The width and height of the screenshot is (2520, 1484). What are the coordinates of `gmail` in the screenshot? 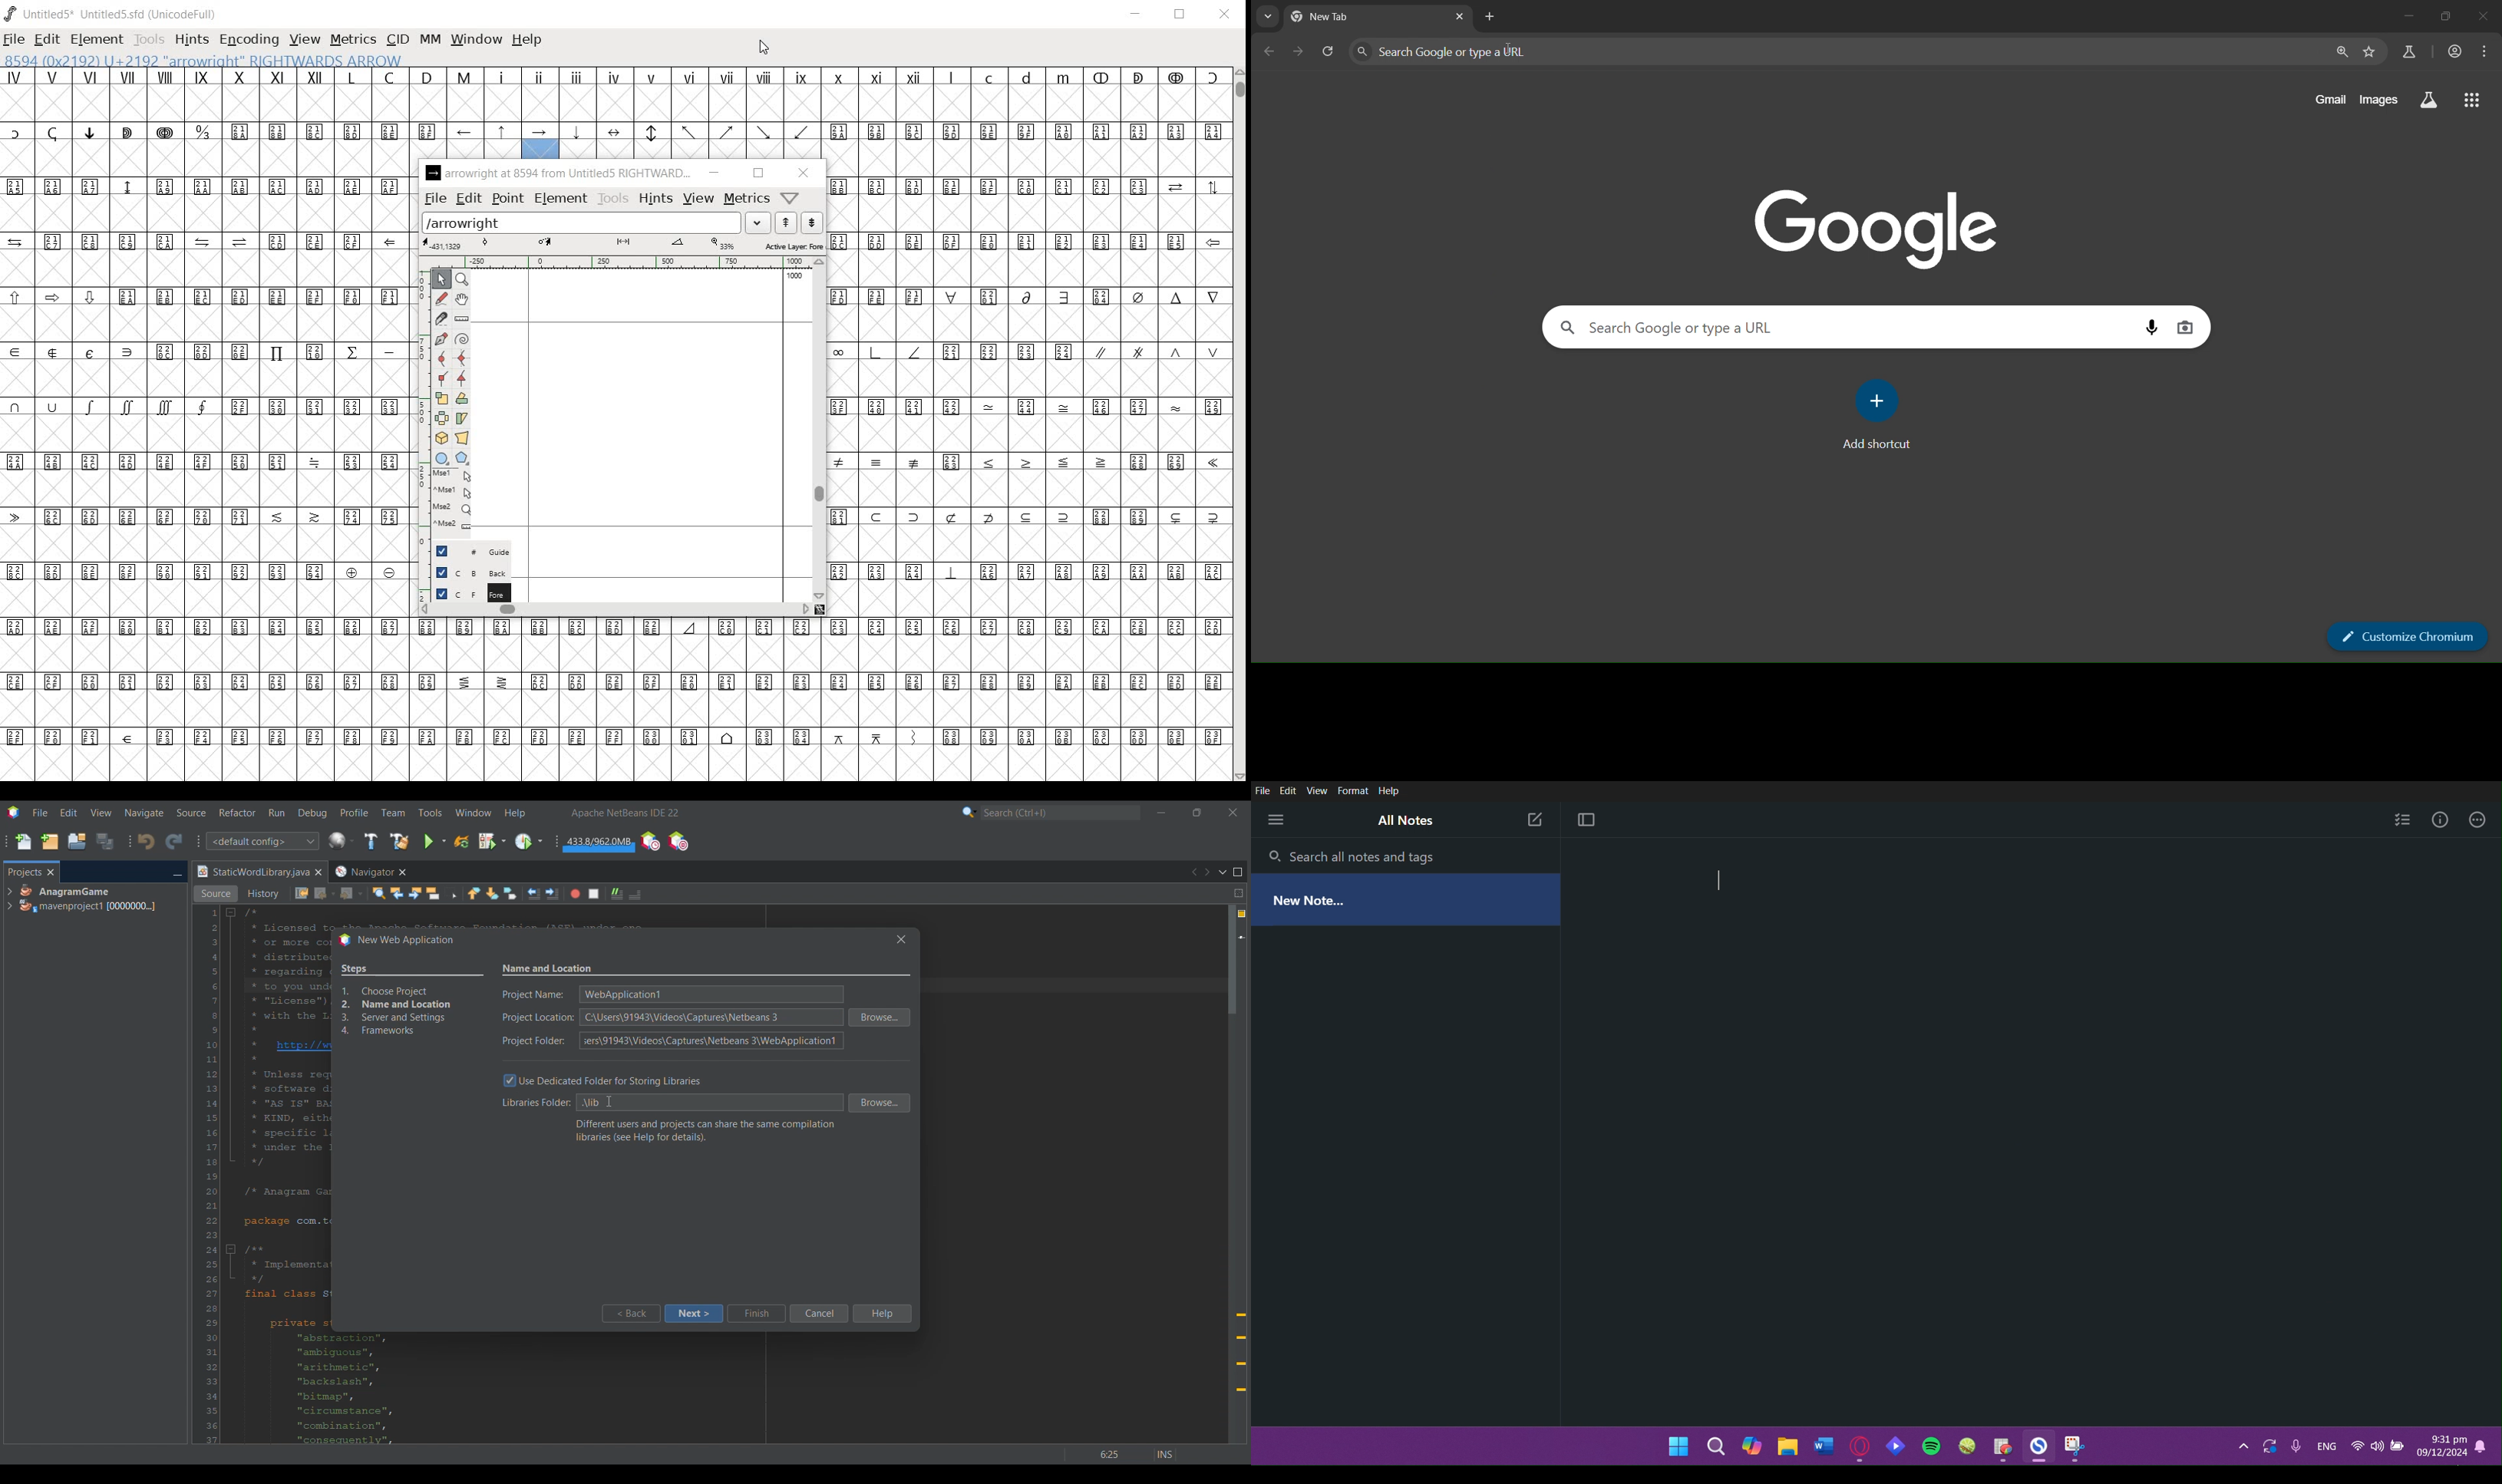 It's located at (2327, 99).